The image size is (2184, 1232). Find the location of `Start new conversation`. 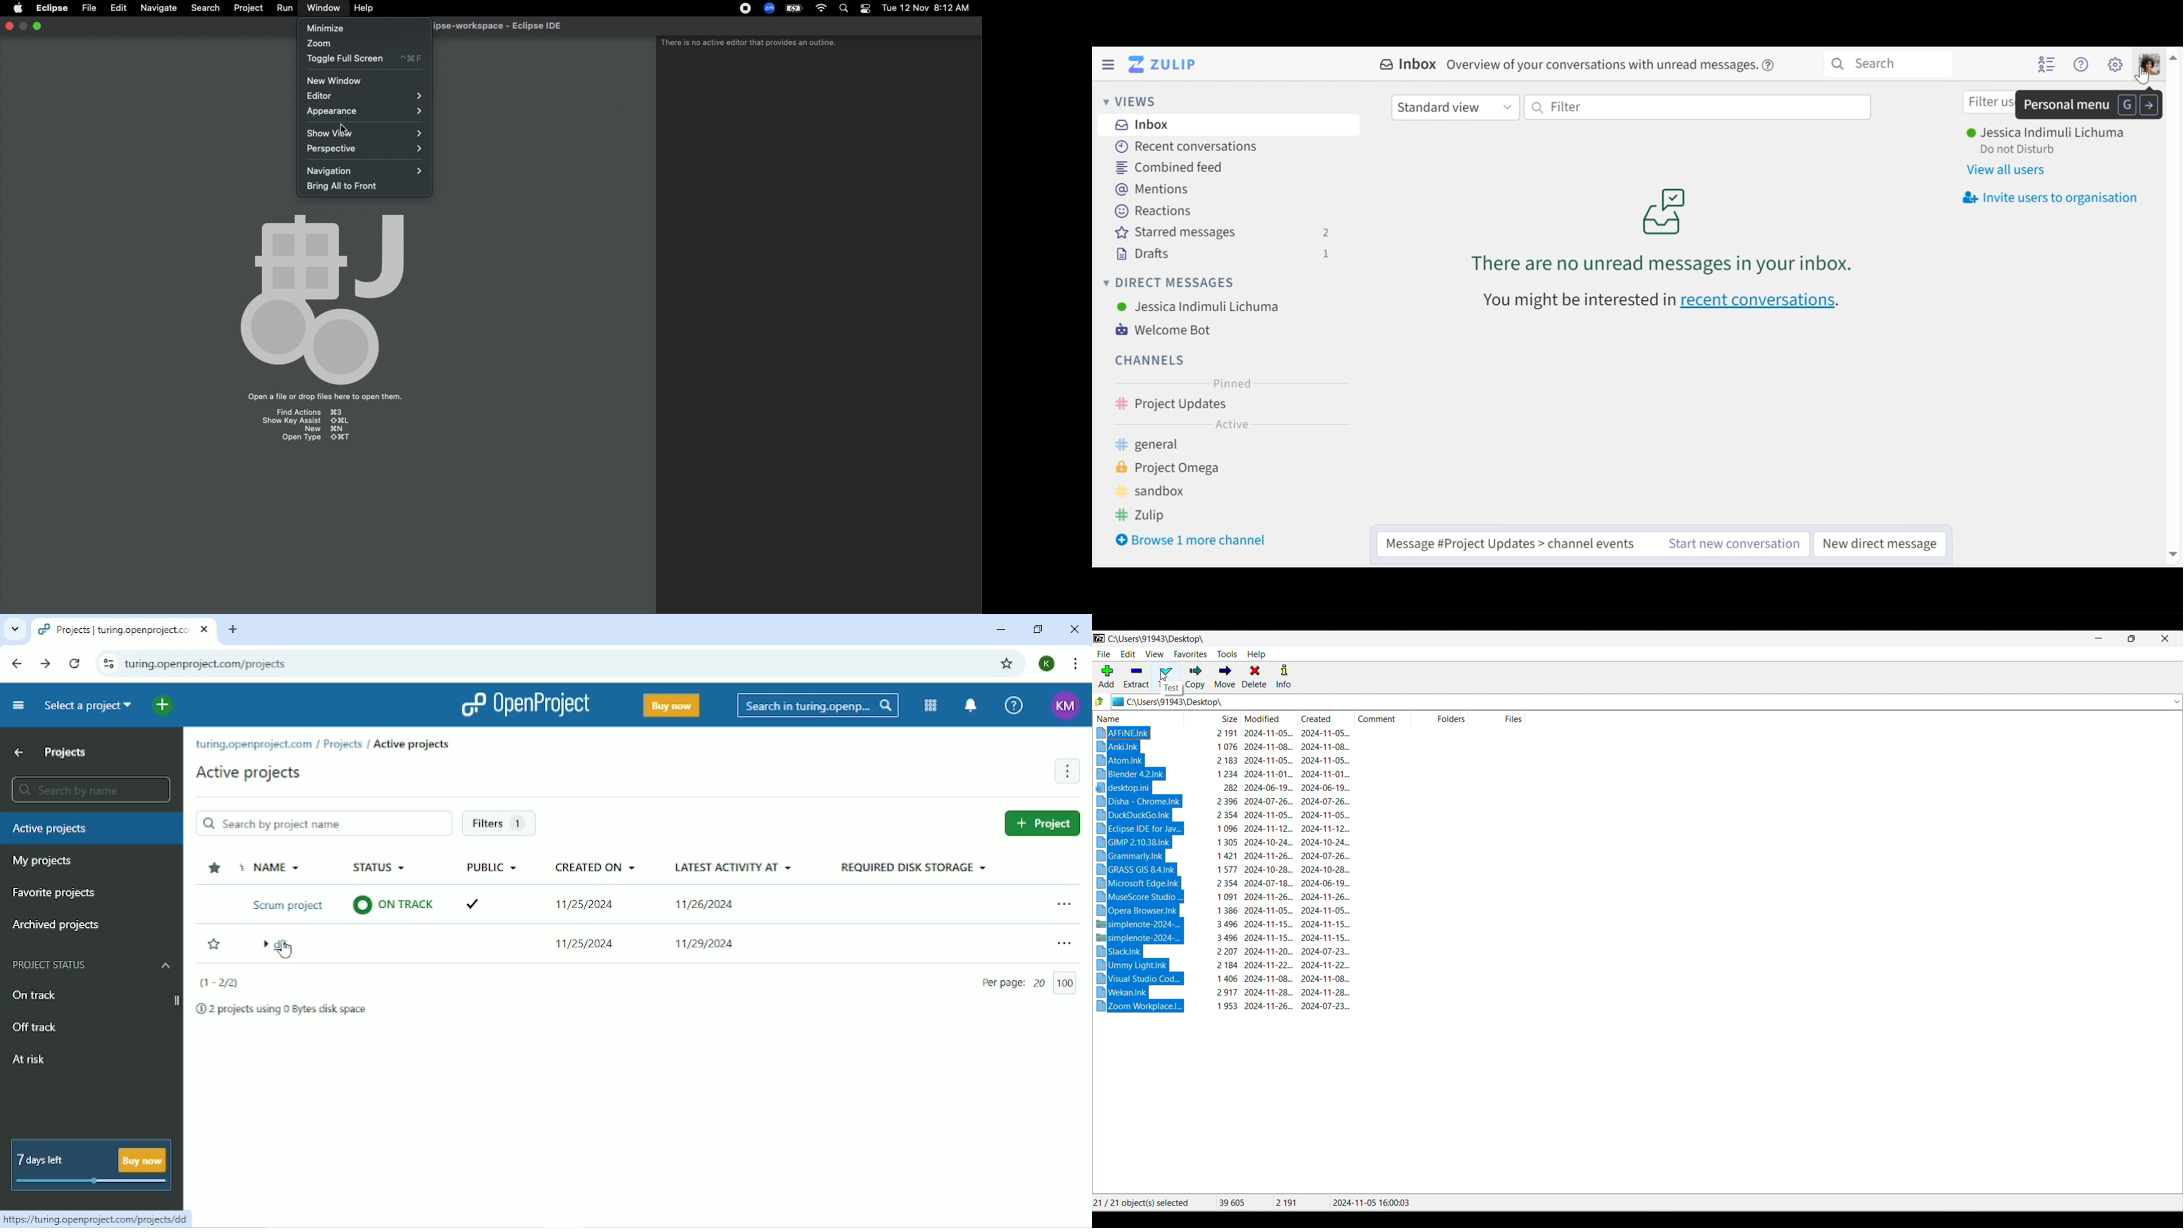

Start new conversation is located at coordinates (1724, 544).